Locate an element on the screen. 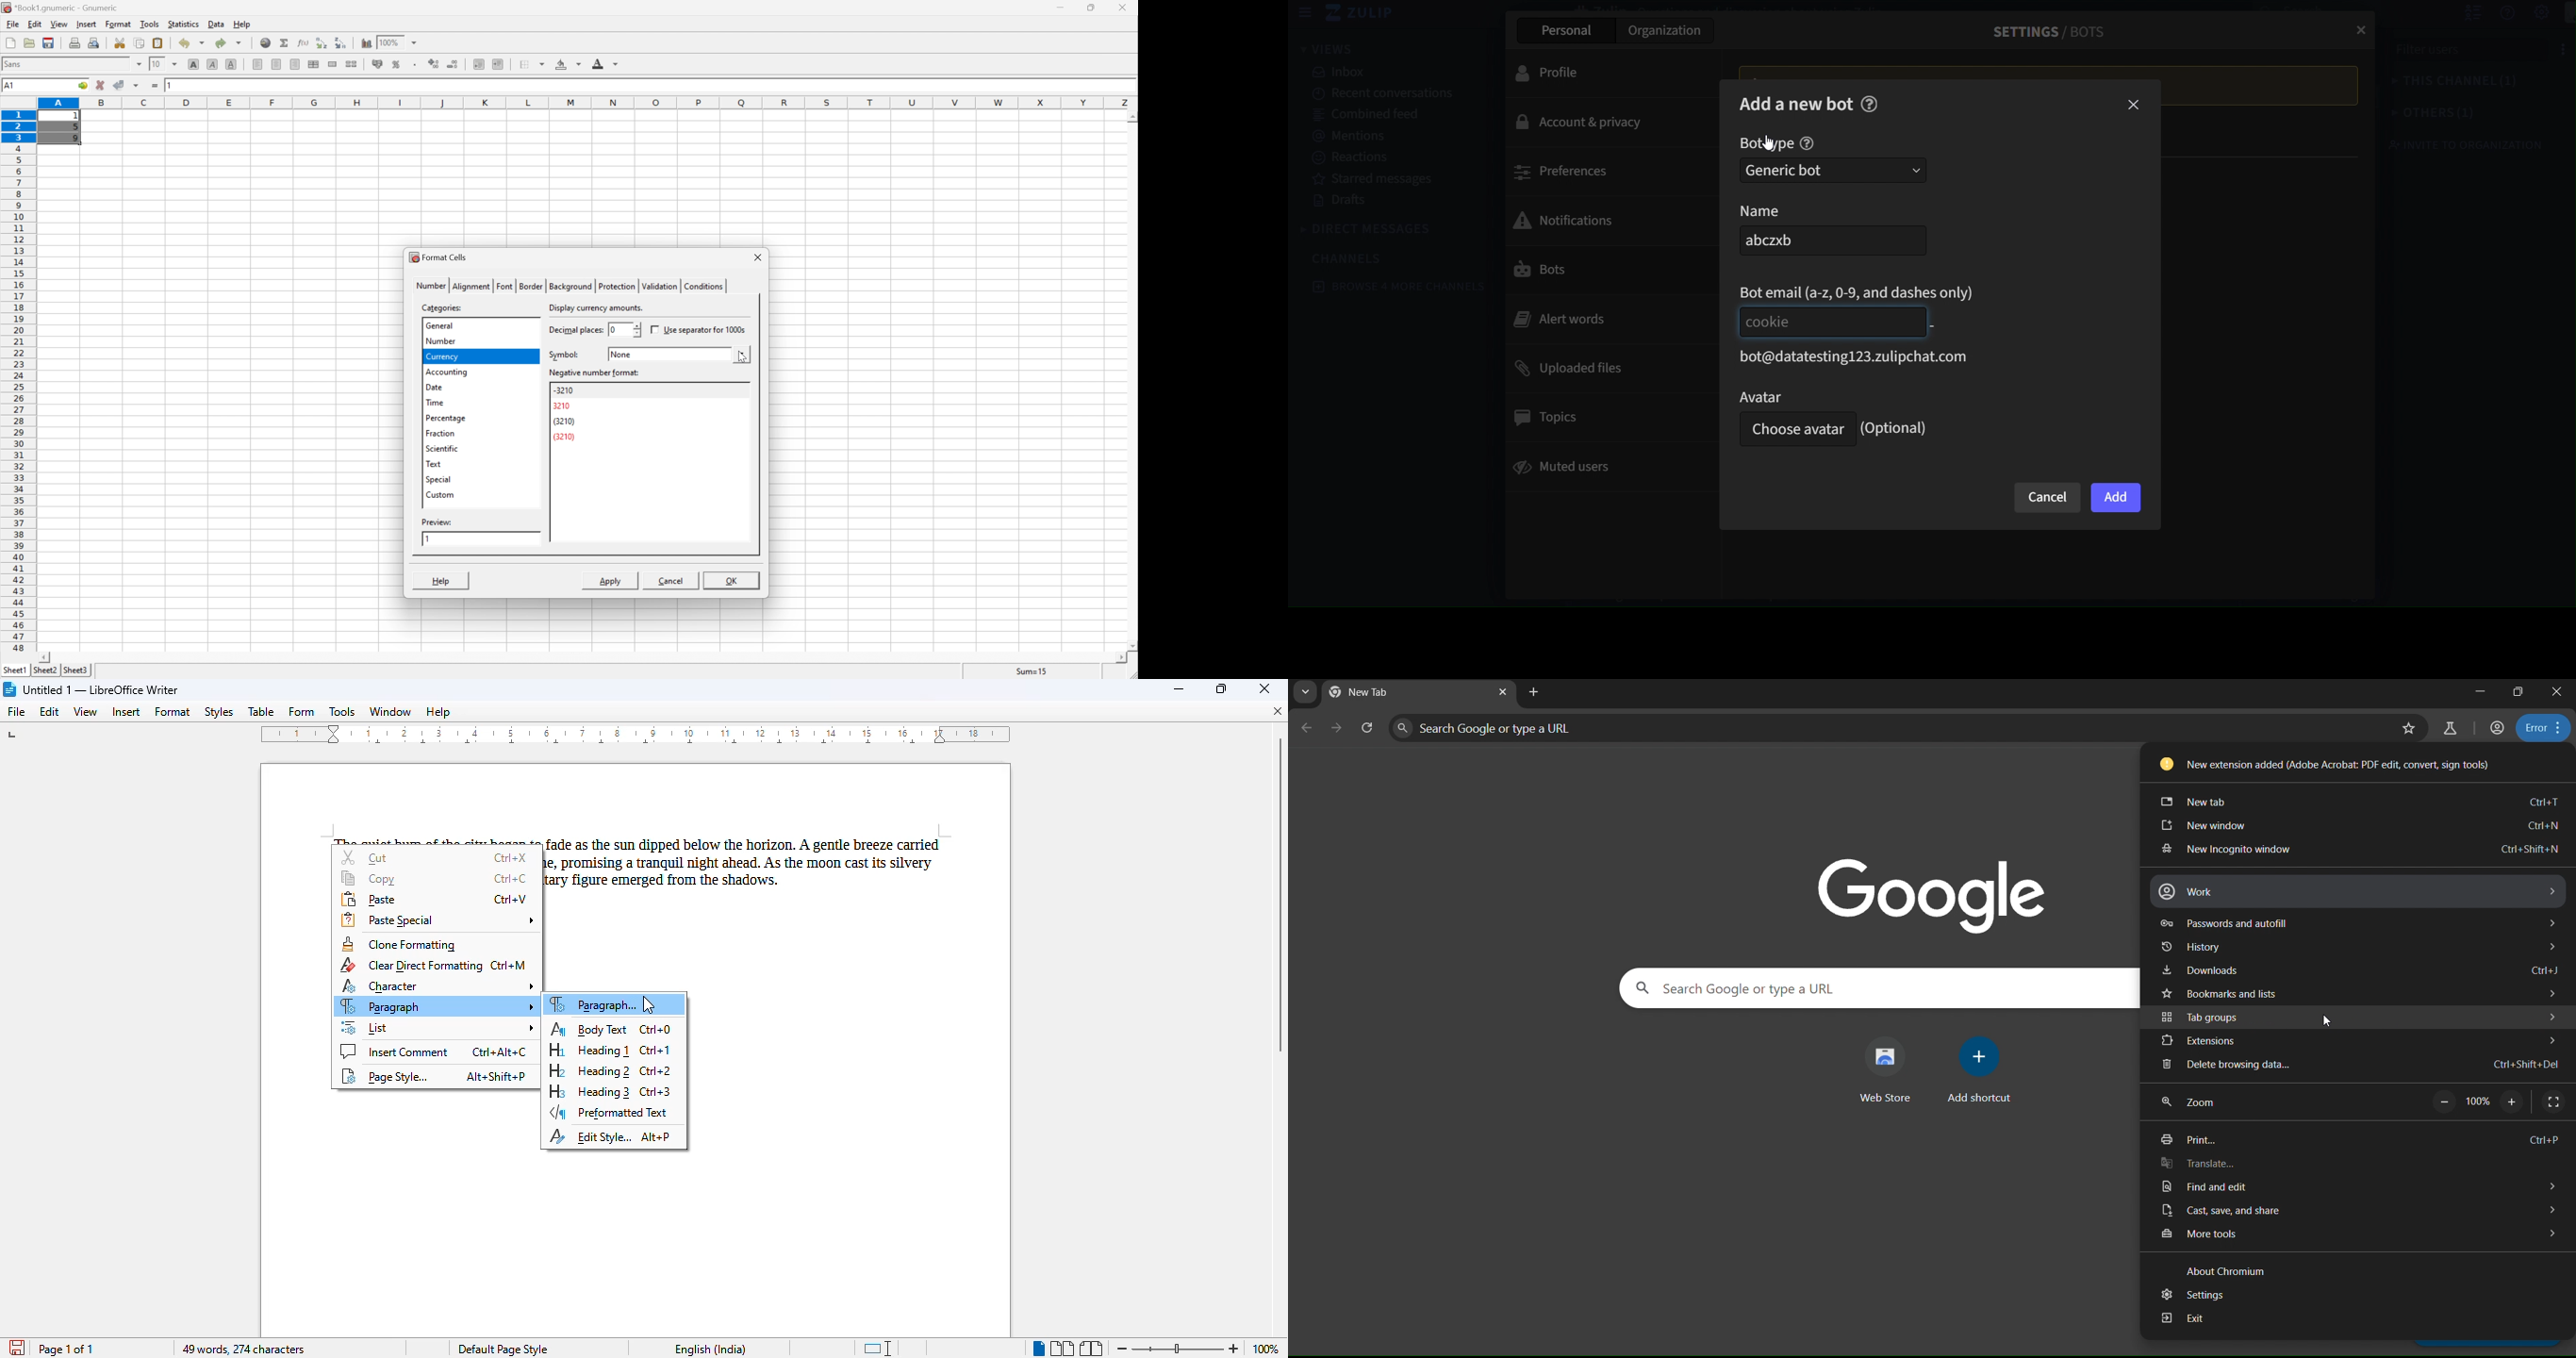  close is located at coordinates (2557, 692).